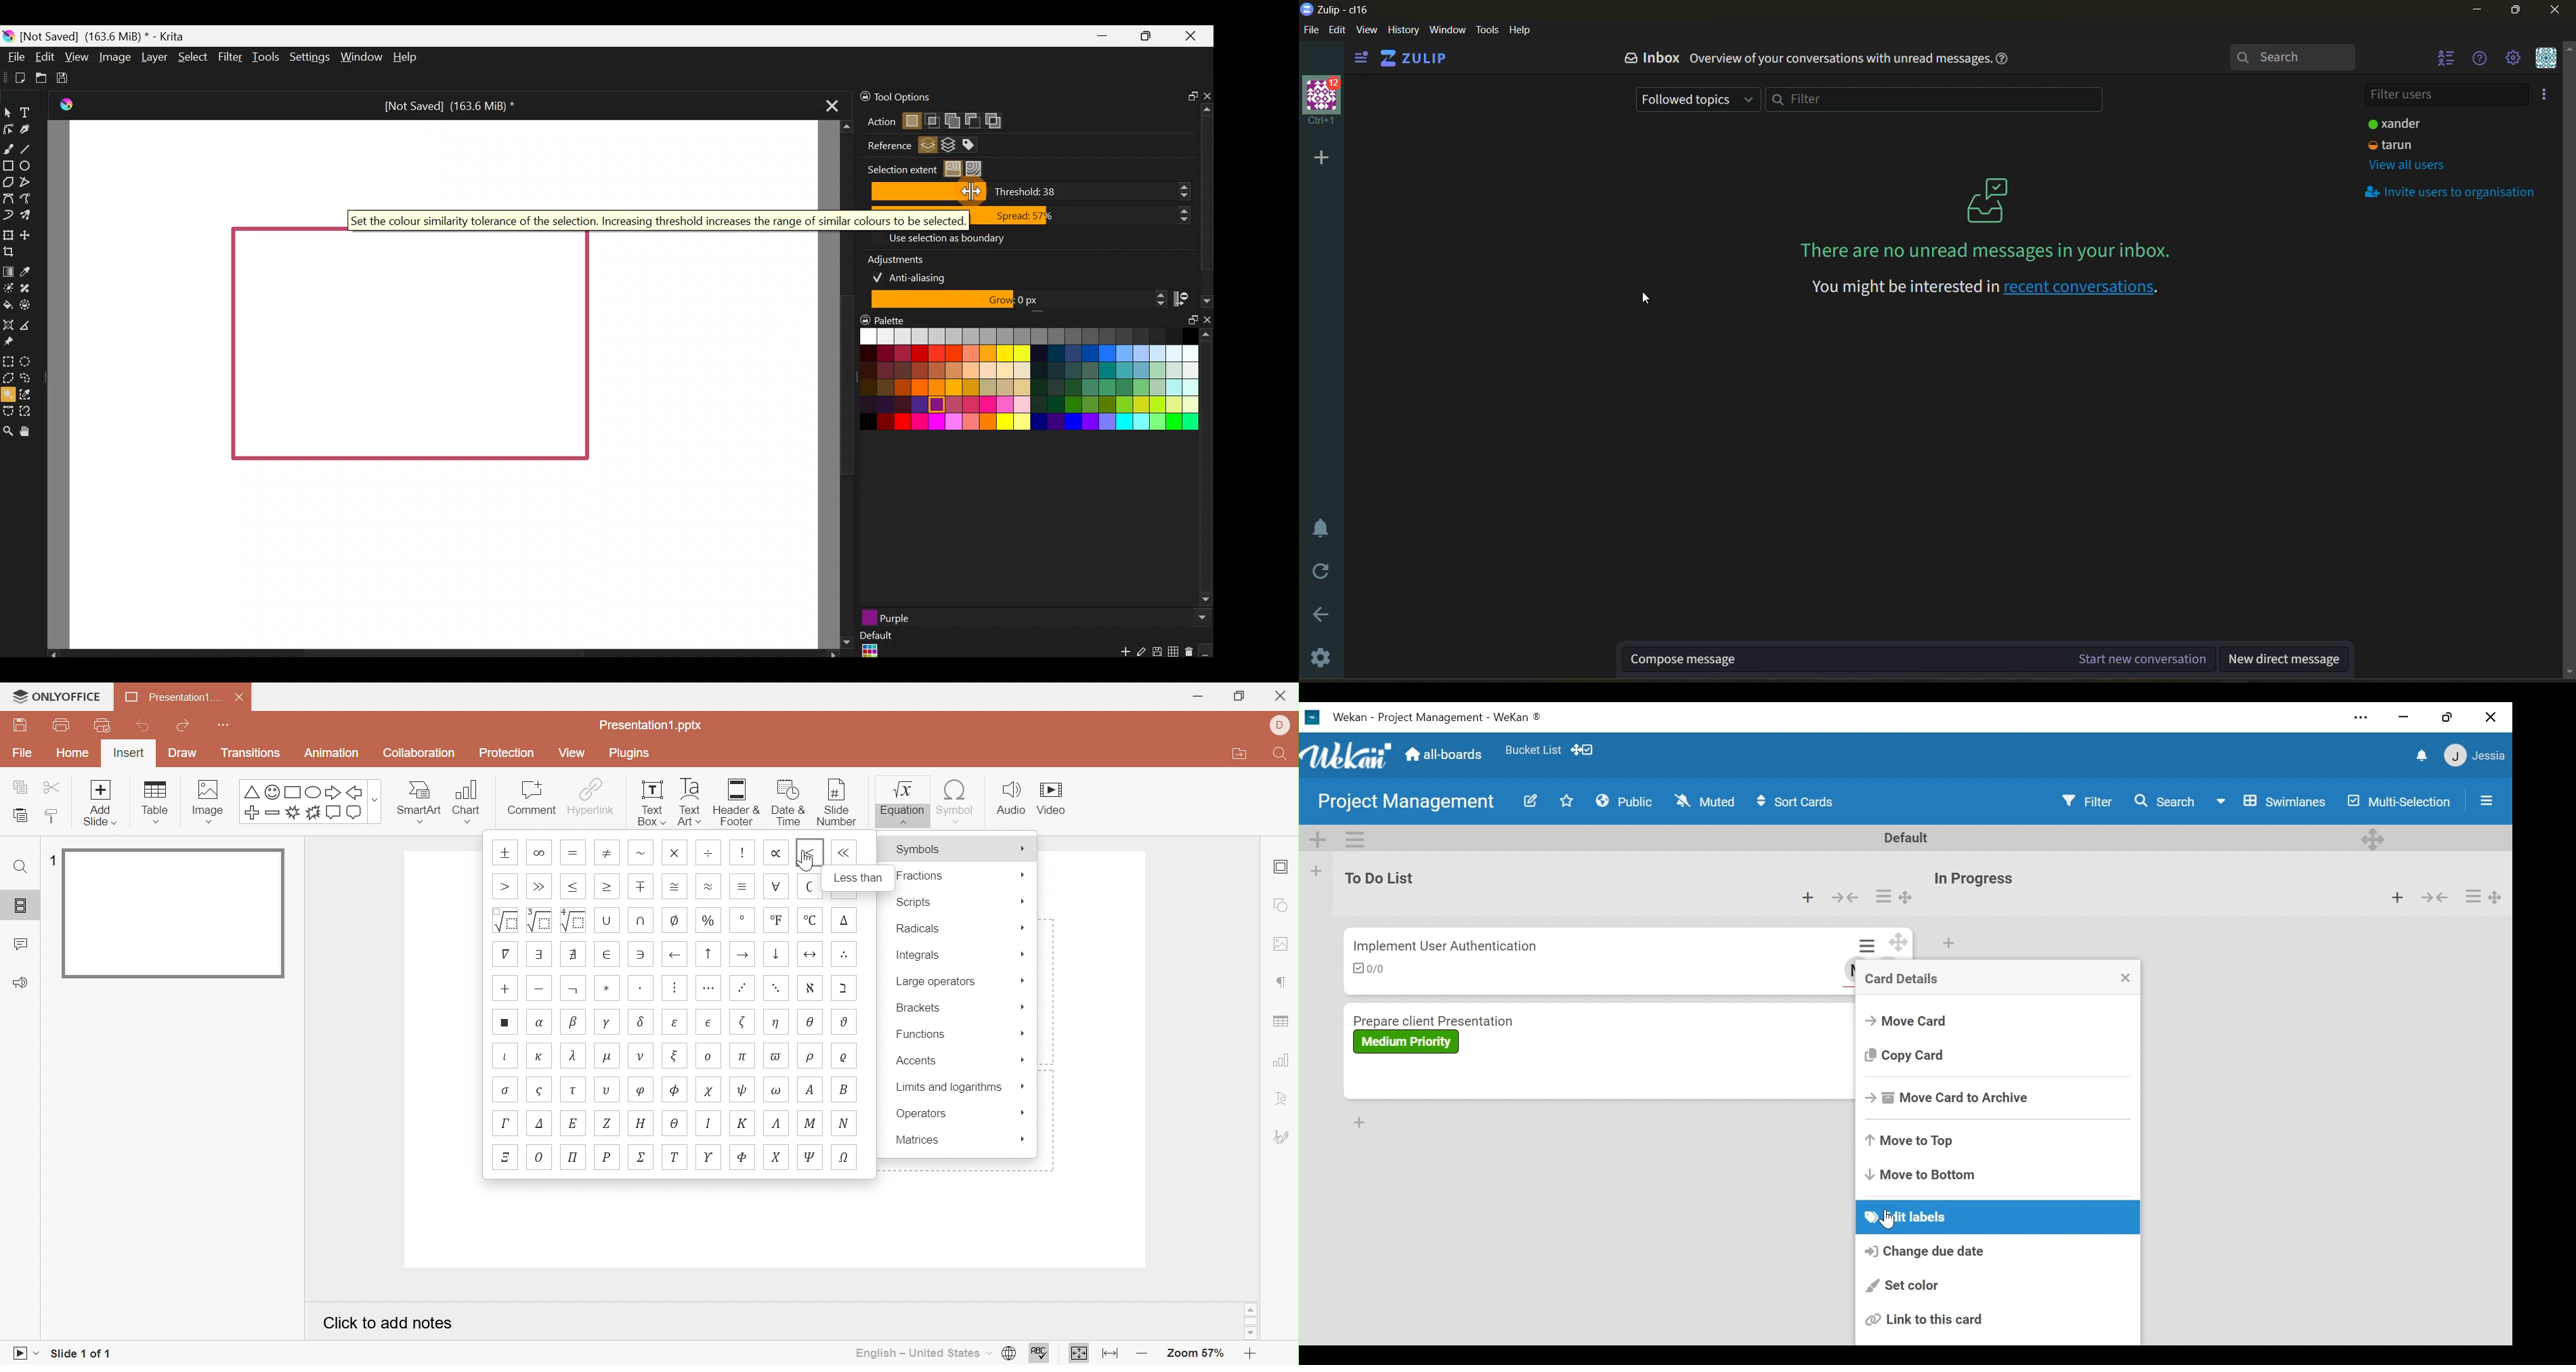 The height and width of the screenshot is (1372, 2576). I want to click on Close docker, so click(1205, 92).